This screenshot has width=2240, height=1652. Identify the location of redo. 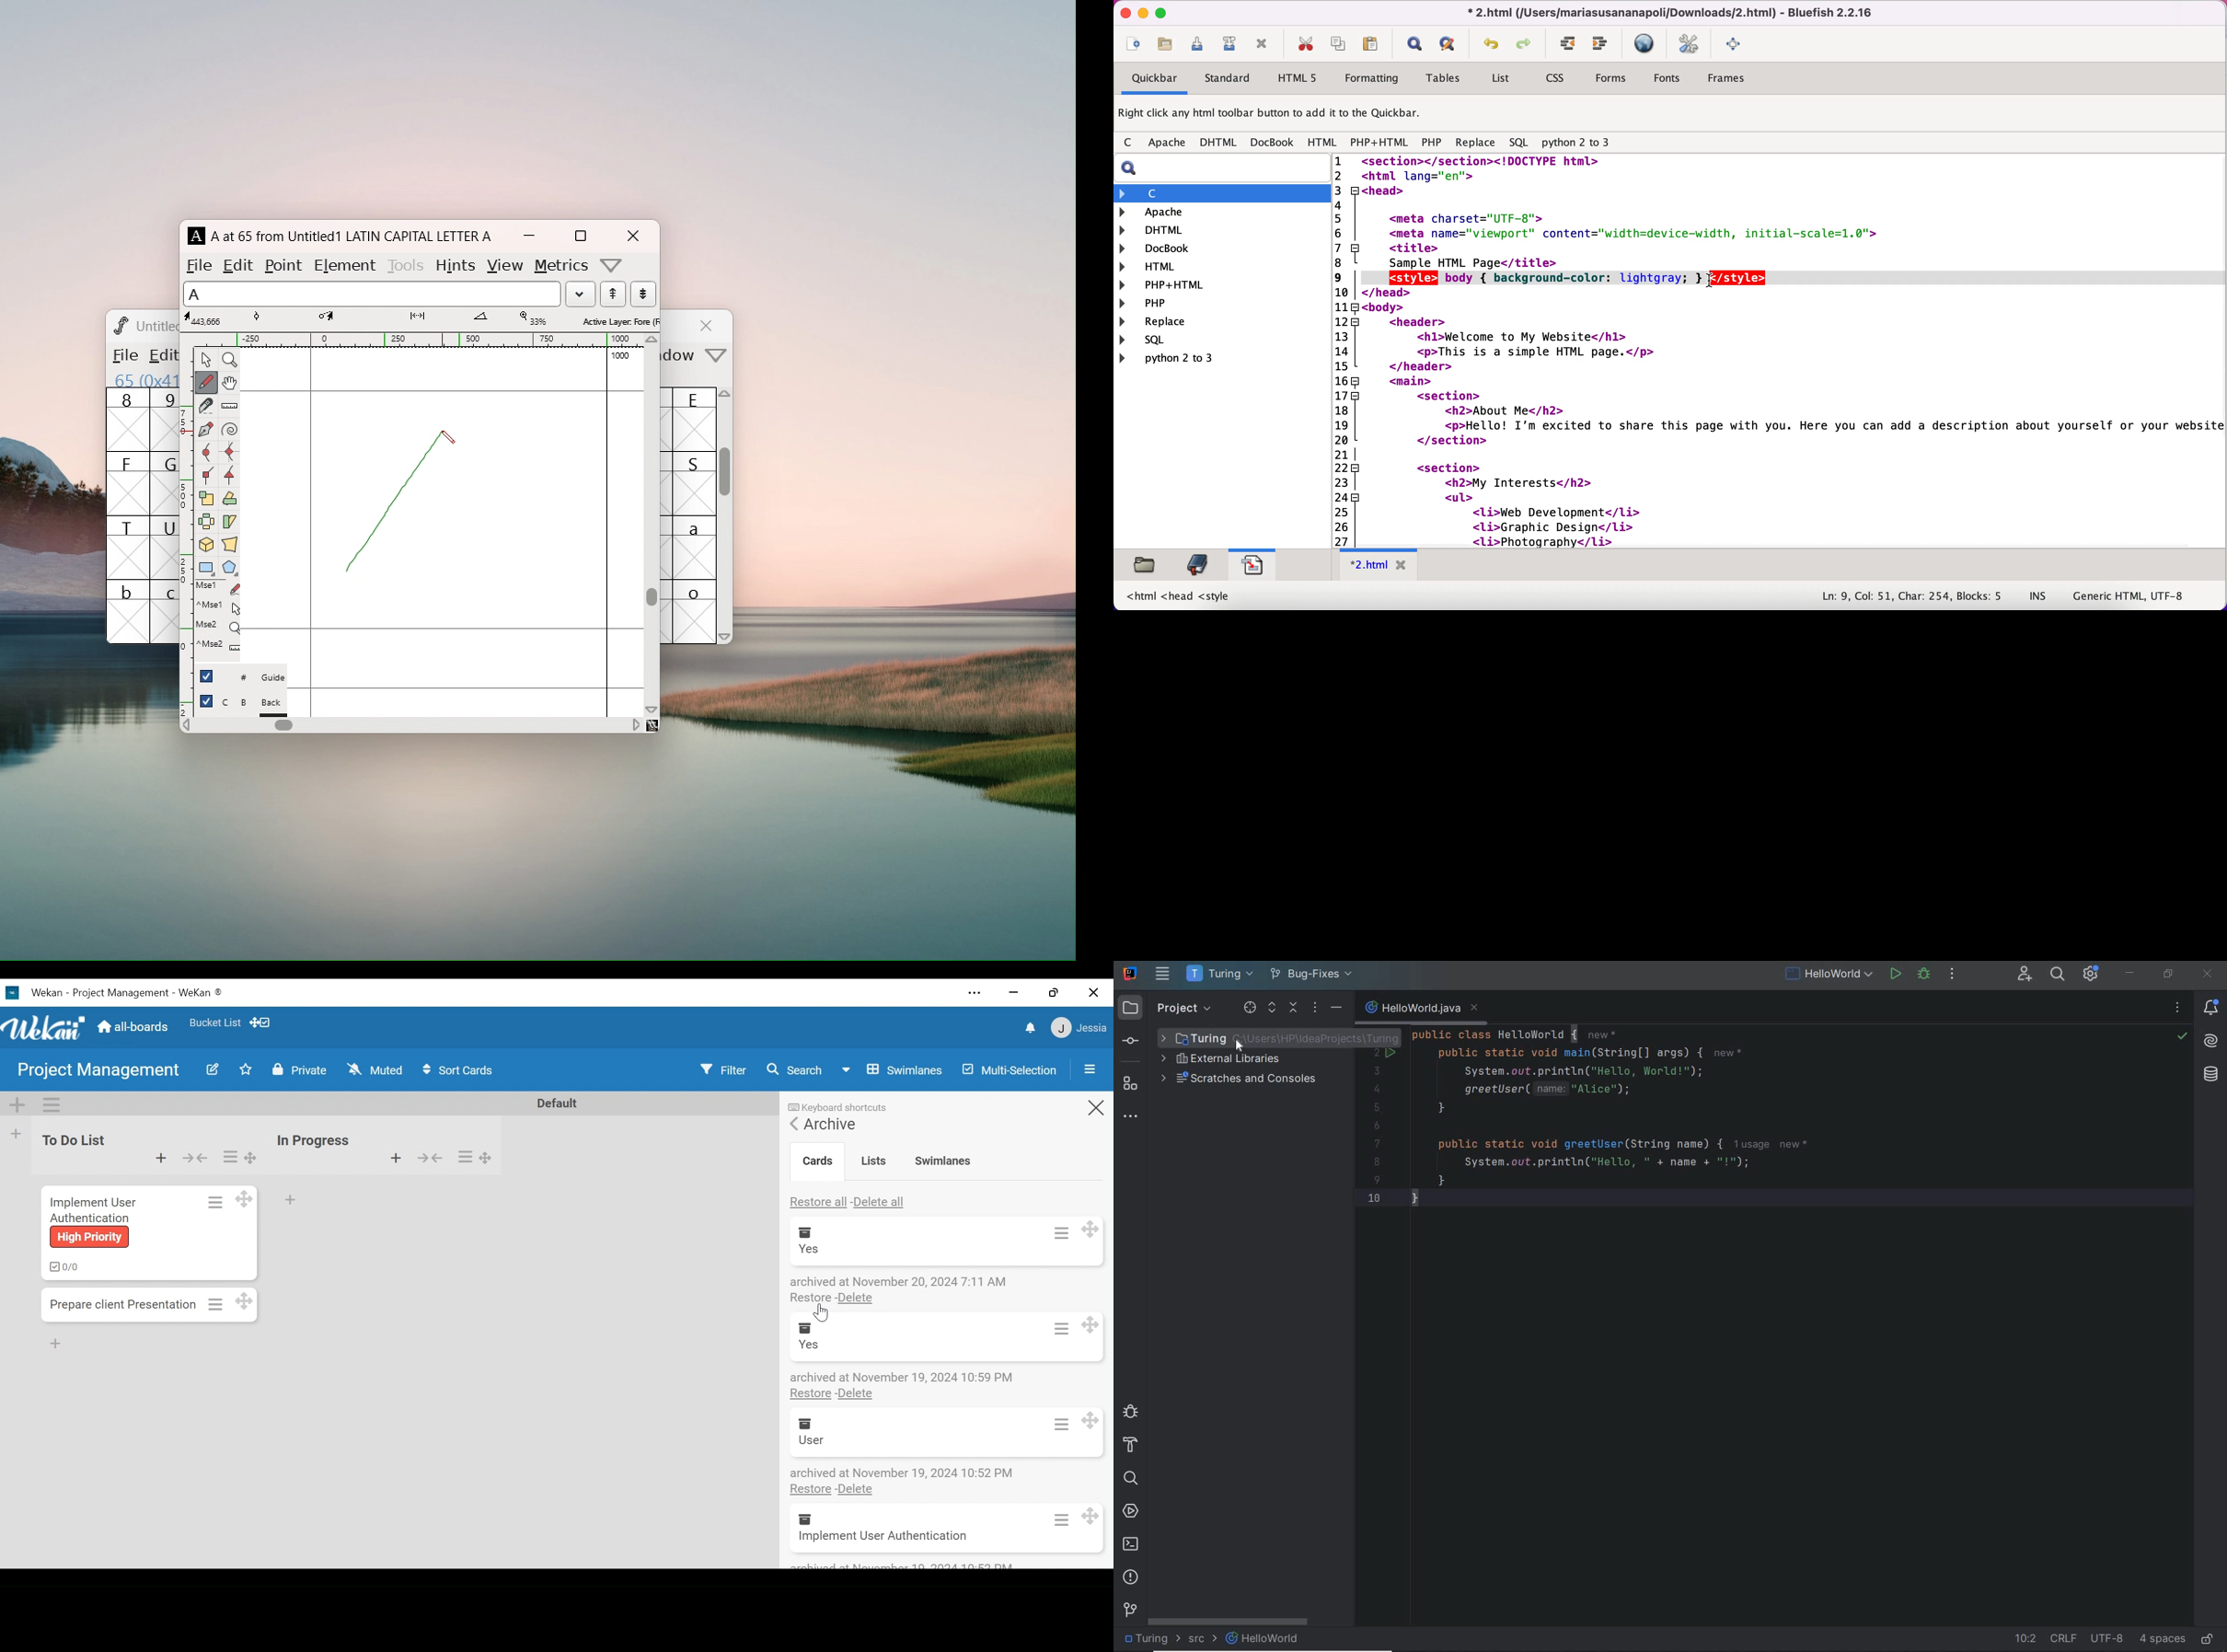
(1526, 45).